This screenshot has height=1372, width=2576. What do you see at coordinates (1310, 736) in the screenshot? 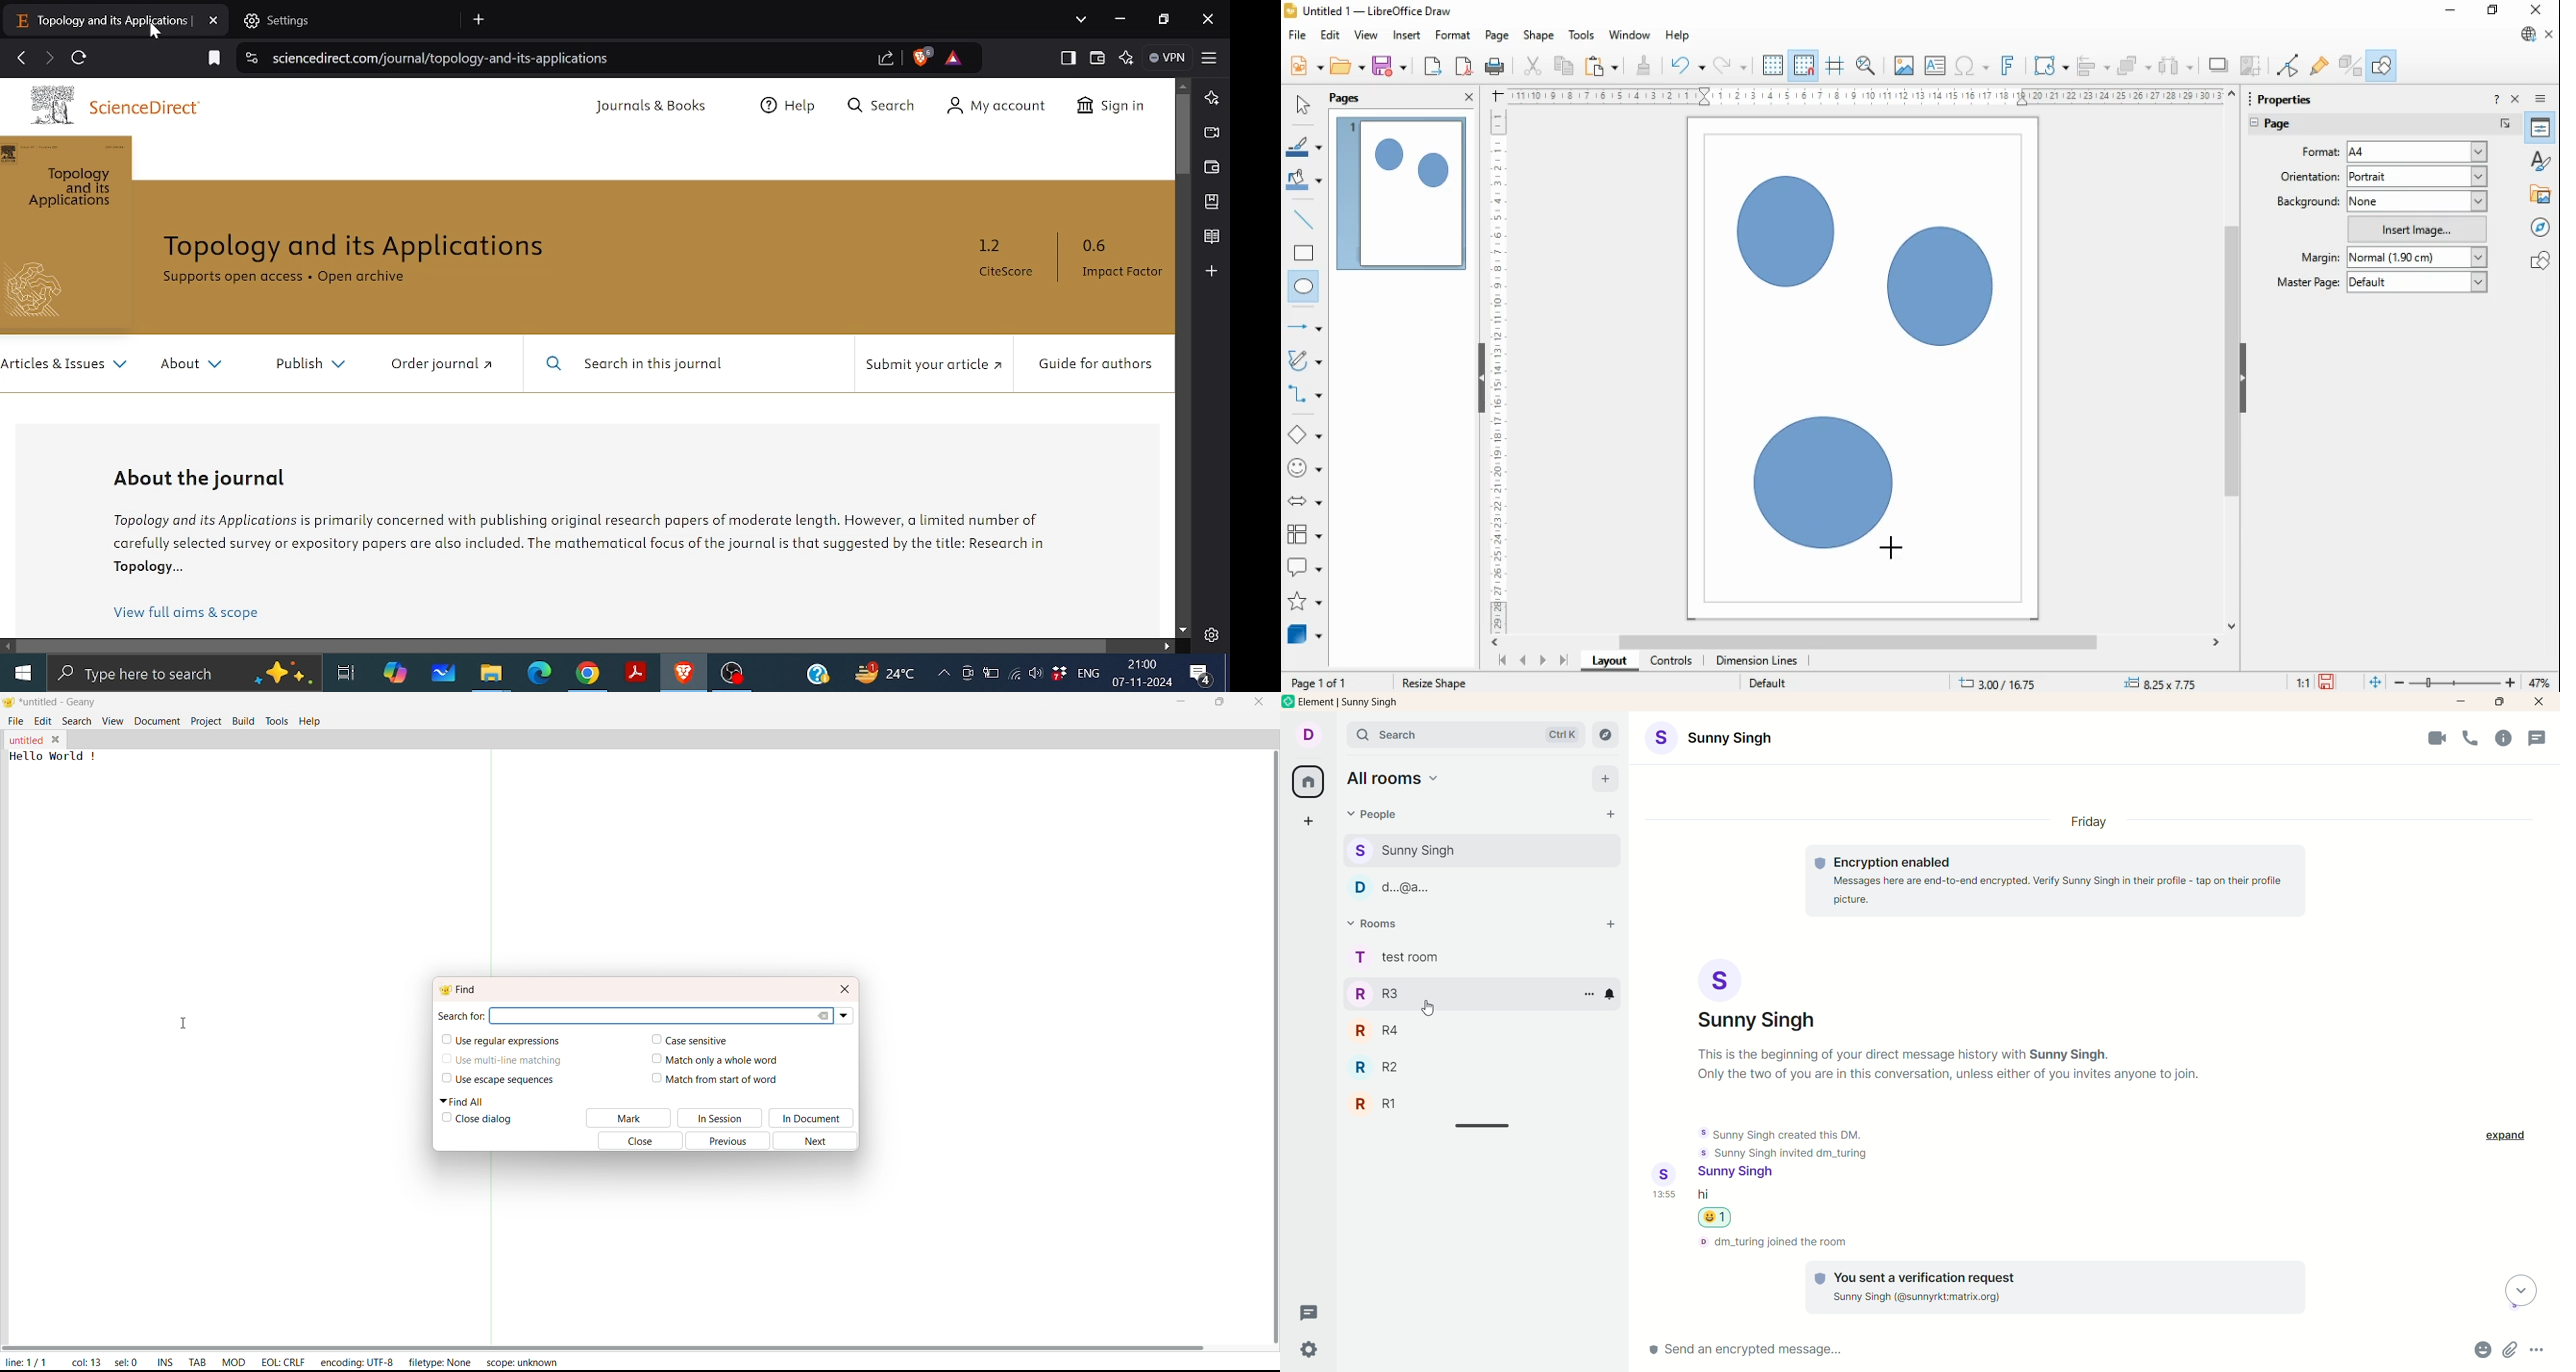
I see `account` at bounding box center [1310, 736].